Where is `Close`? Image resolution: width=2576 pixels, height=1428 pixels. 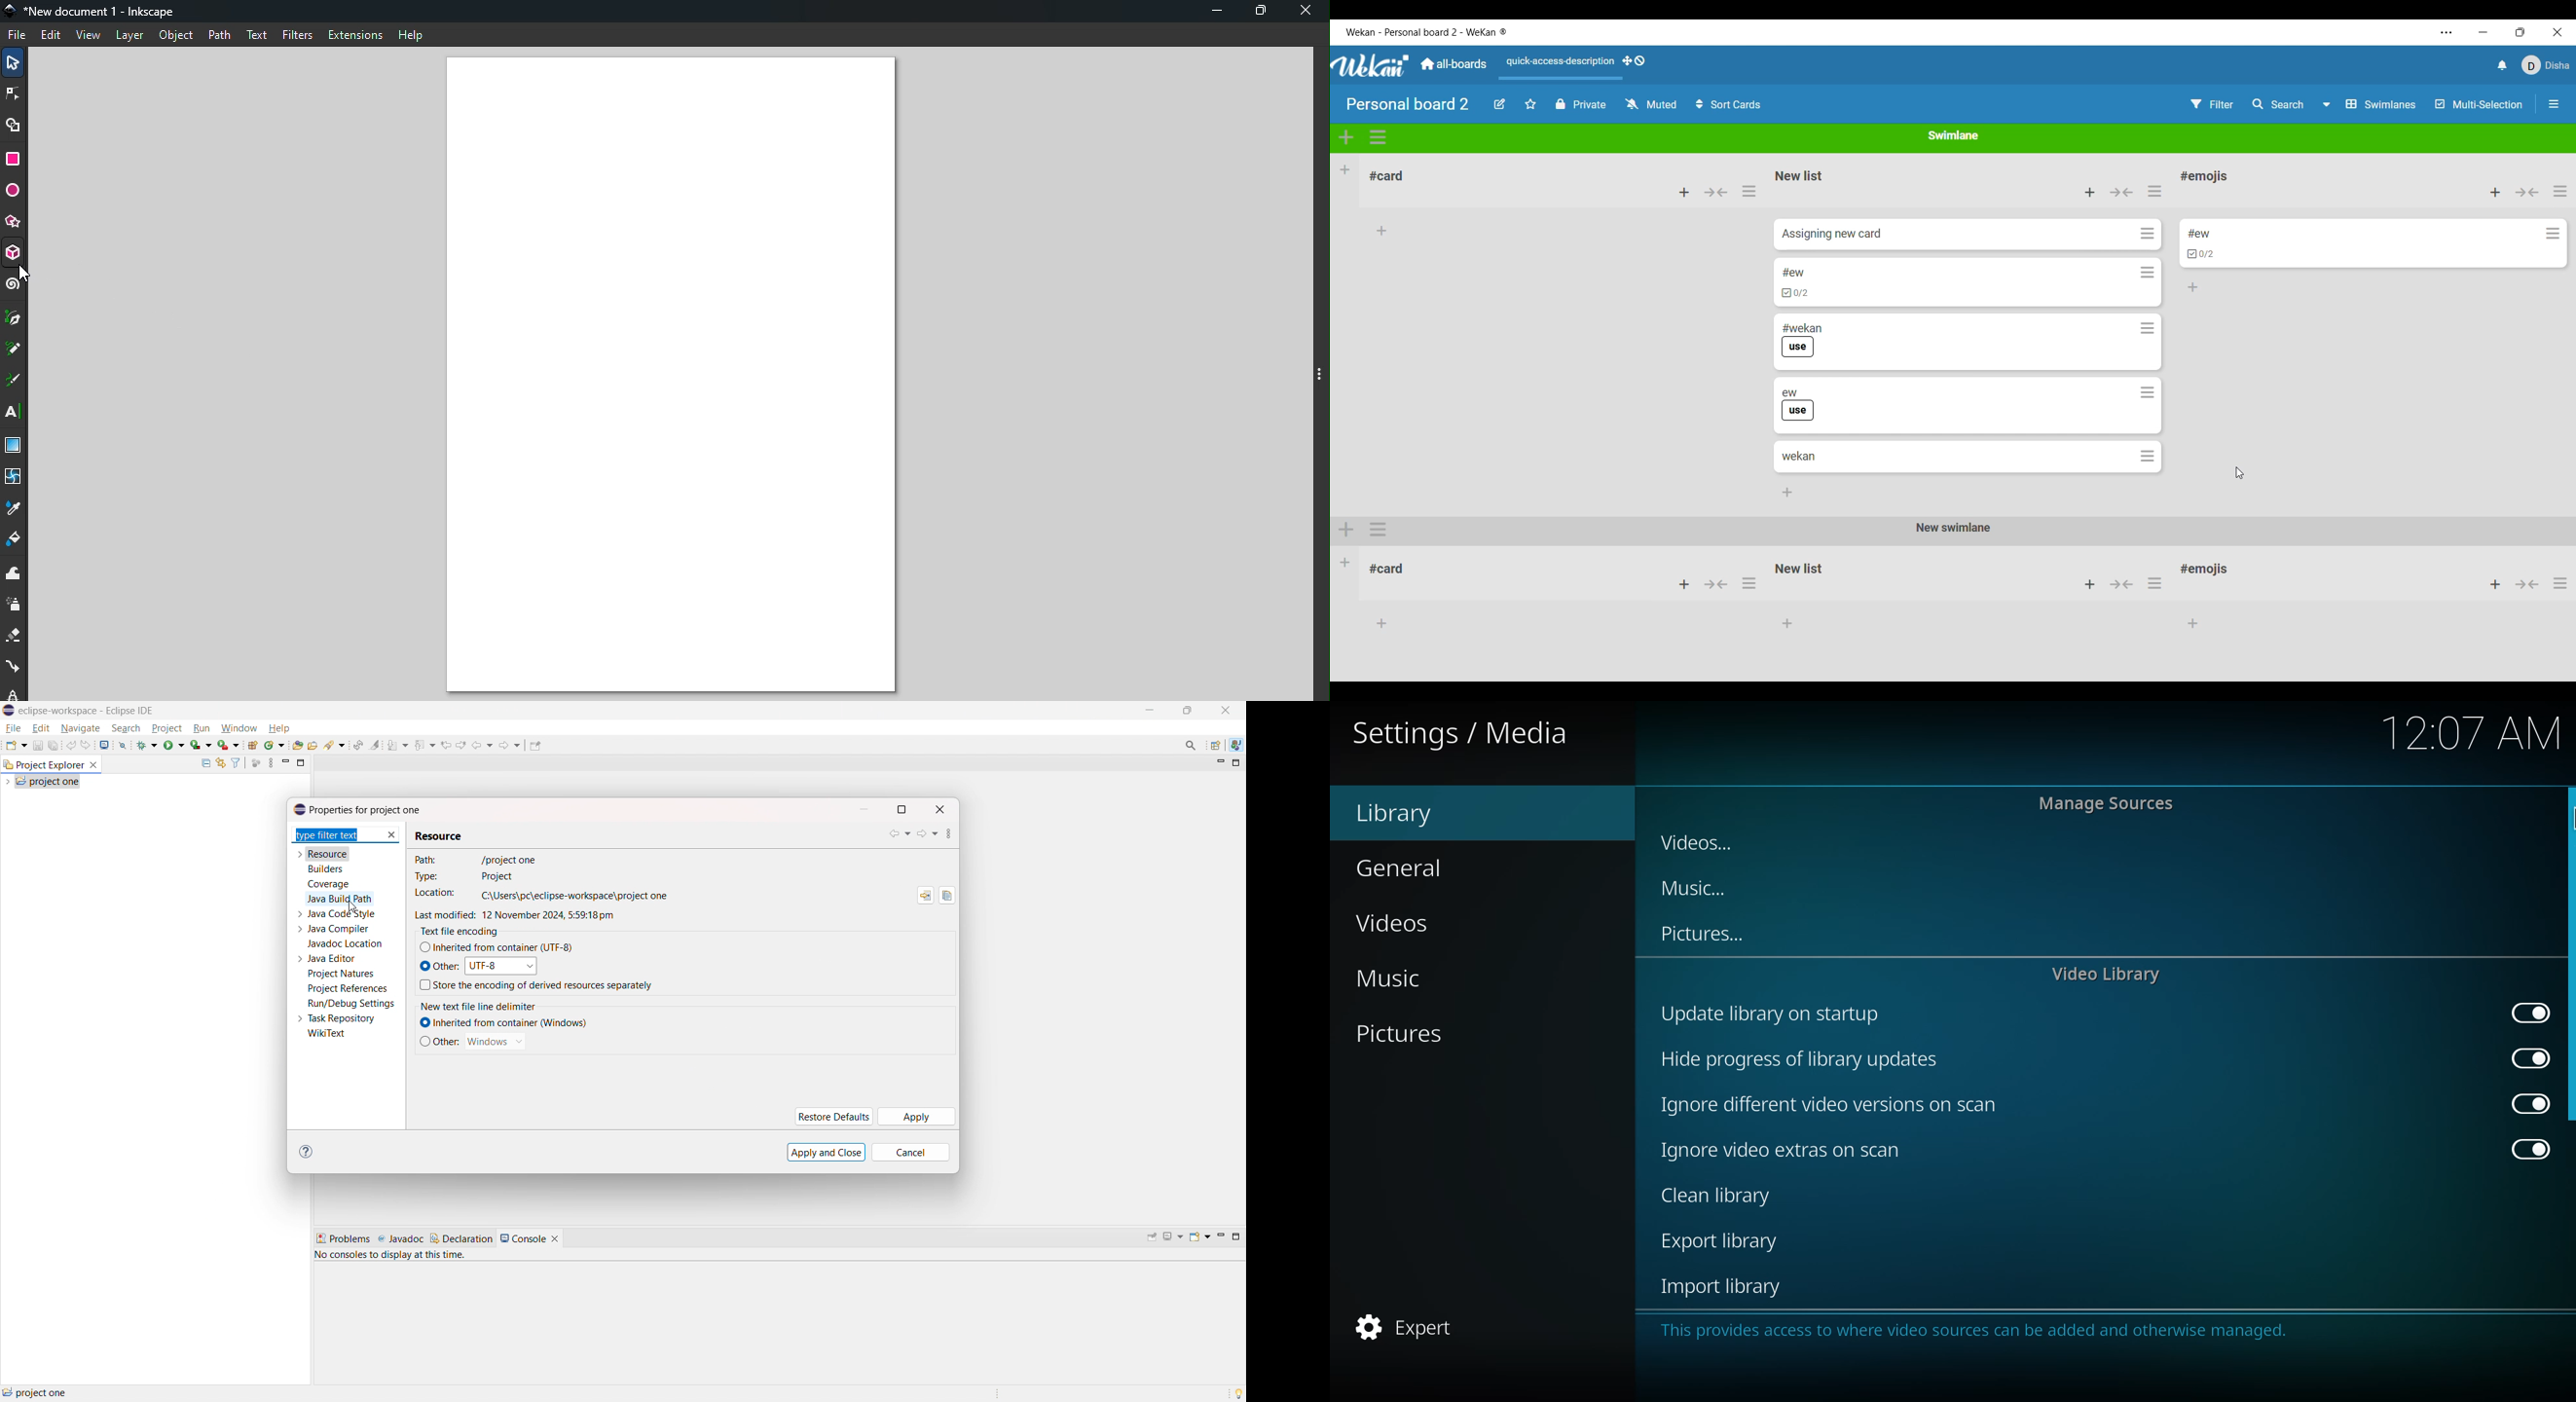 Close is located at coordinates (1306, 14).